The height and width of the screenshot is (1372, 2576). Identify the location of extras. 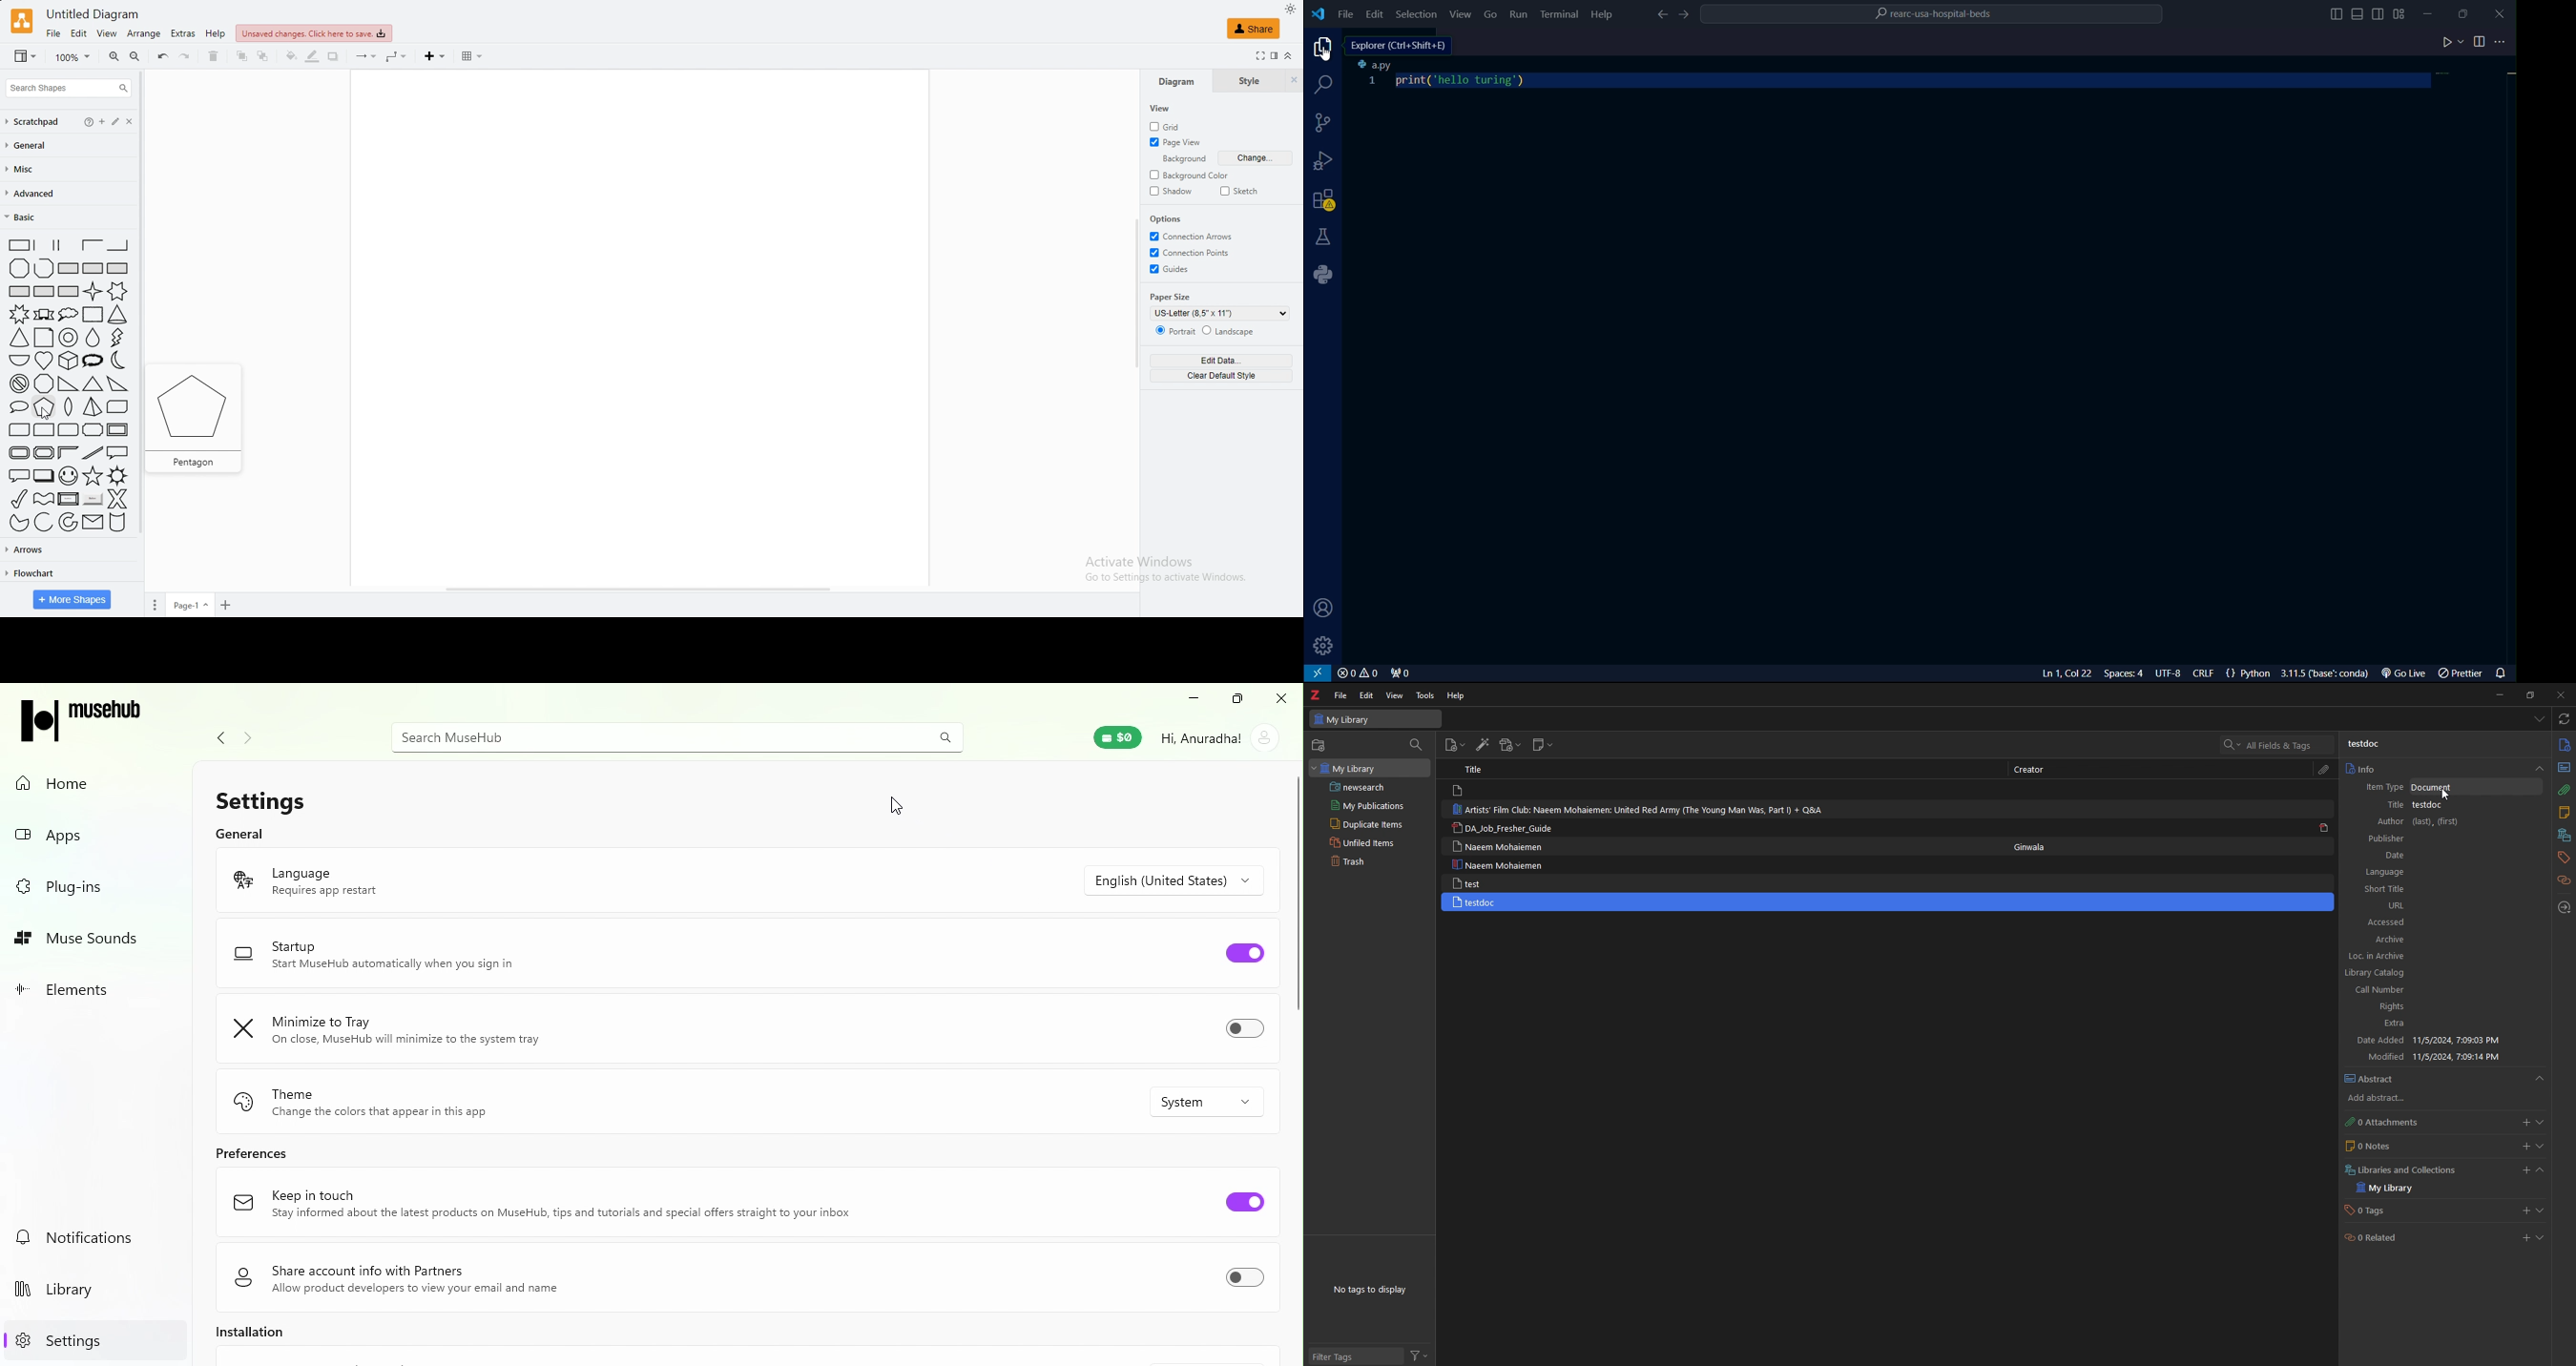
(183, 33).